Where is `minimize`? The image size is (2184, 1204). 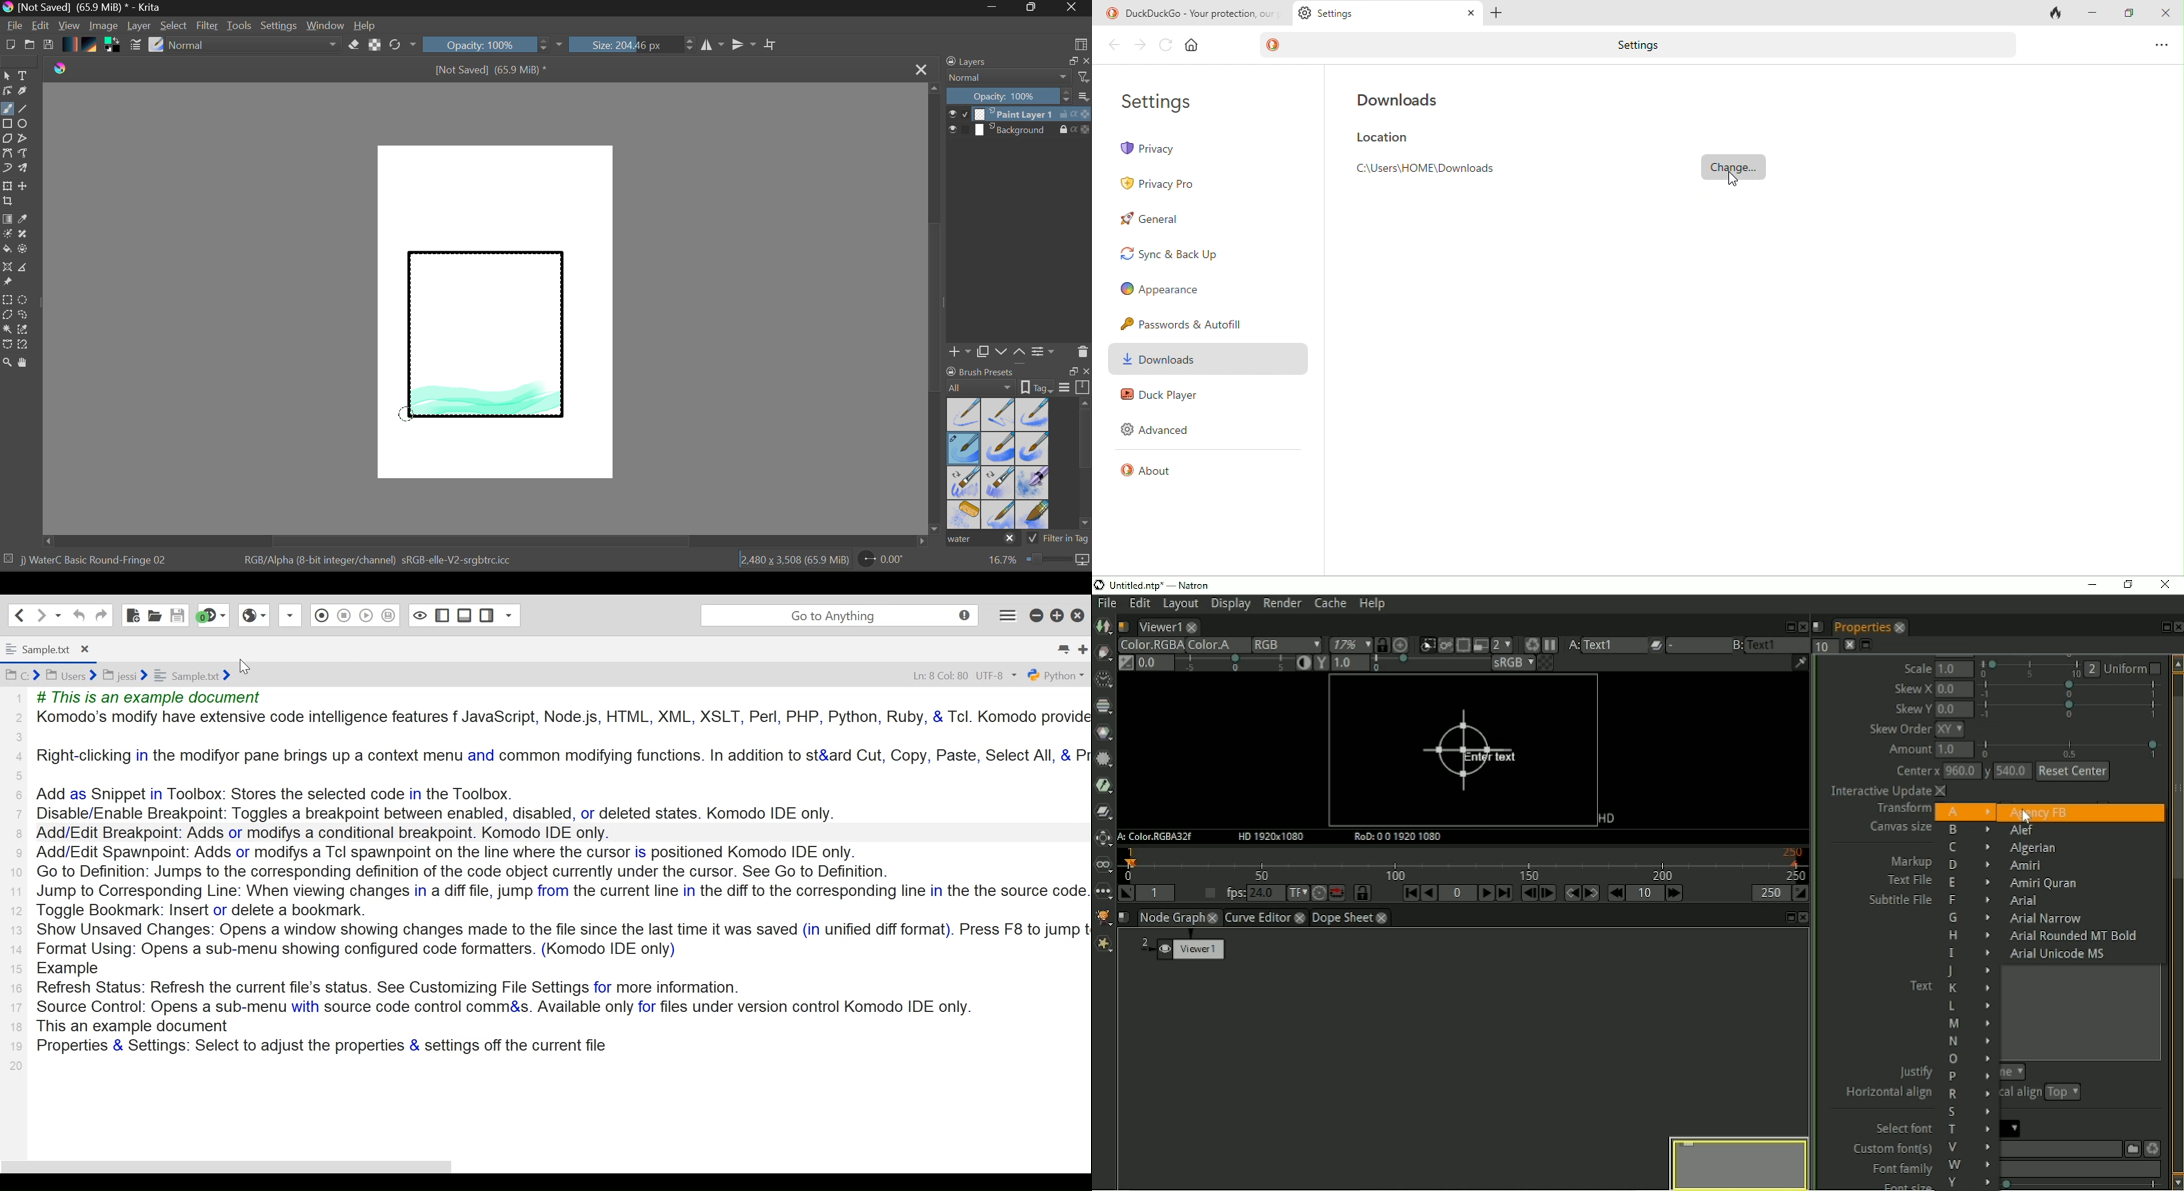
minimize is located at coordinates (1038, 615).